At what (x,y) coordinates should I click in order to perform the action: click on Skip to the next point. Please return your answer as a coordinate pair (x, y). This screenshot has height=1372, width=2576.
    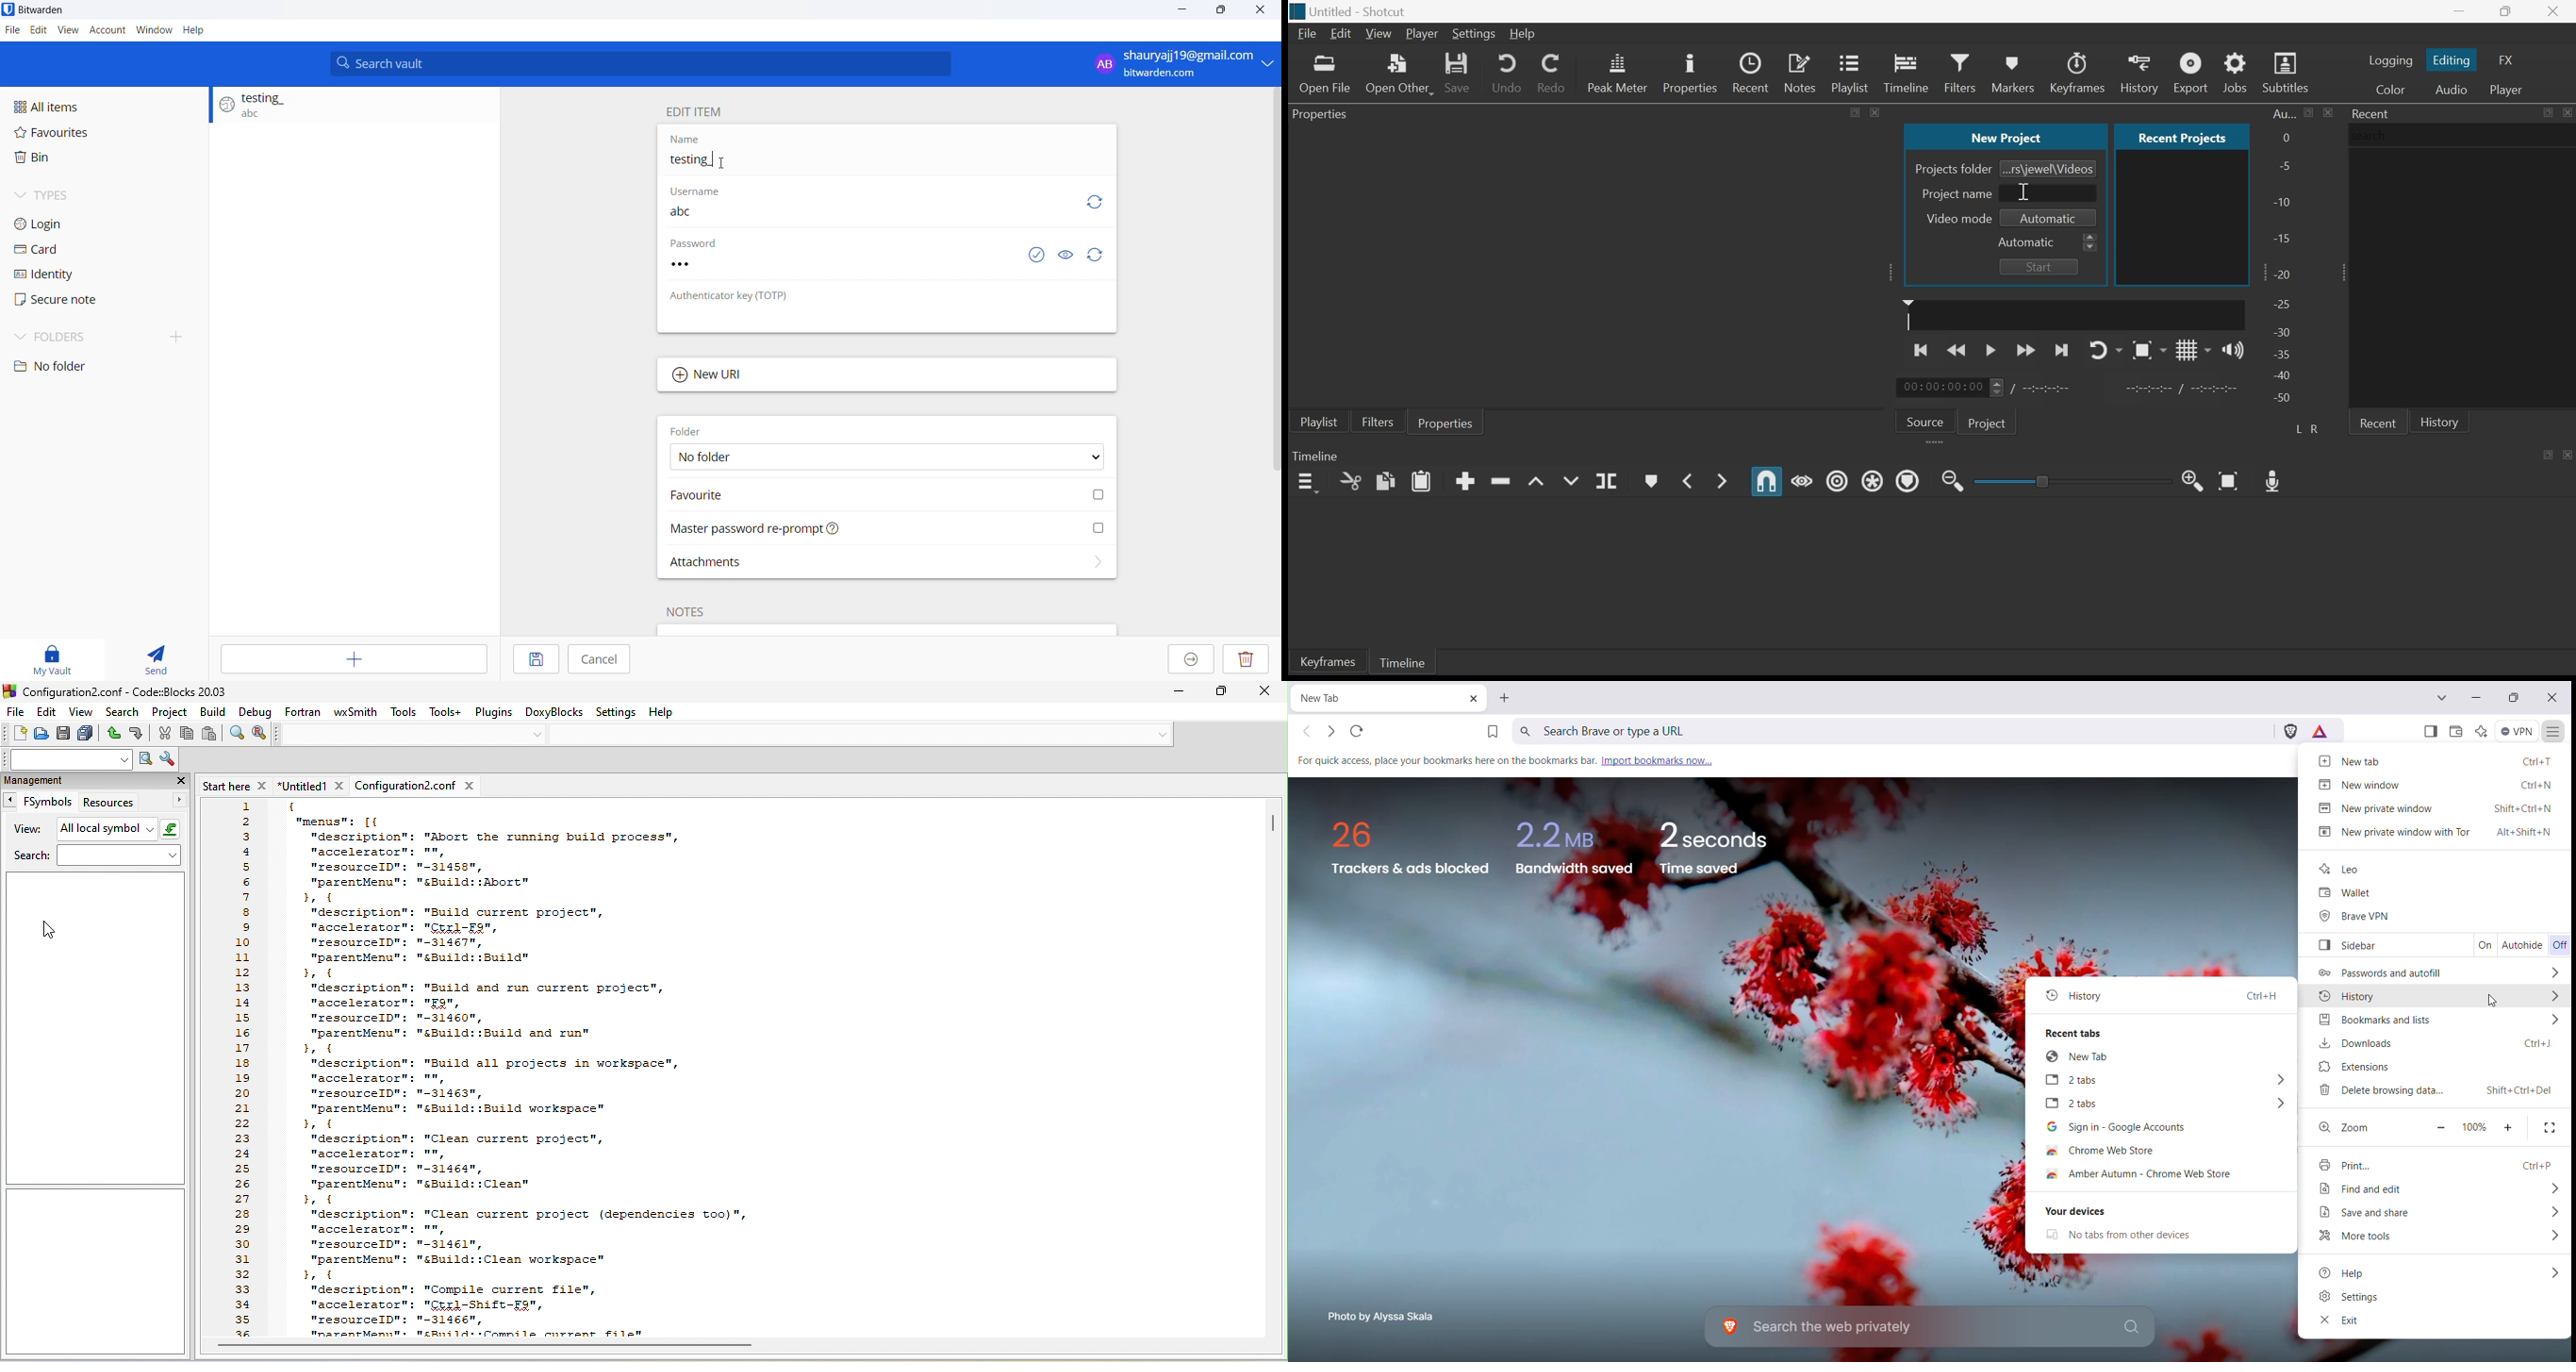
    Looking at the image, I should click on (2060, 351).